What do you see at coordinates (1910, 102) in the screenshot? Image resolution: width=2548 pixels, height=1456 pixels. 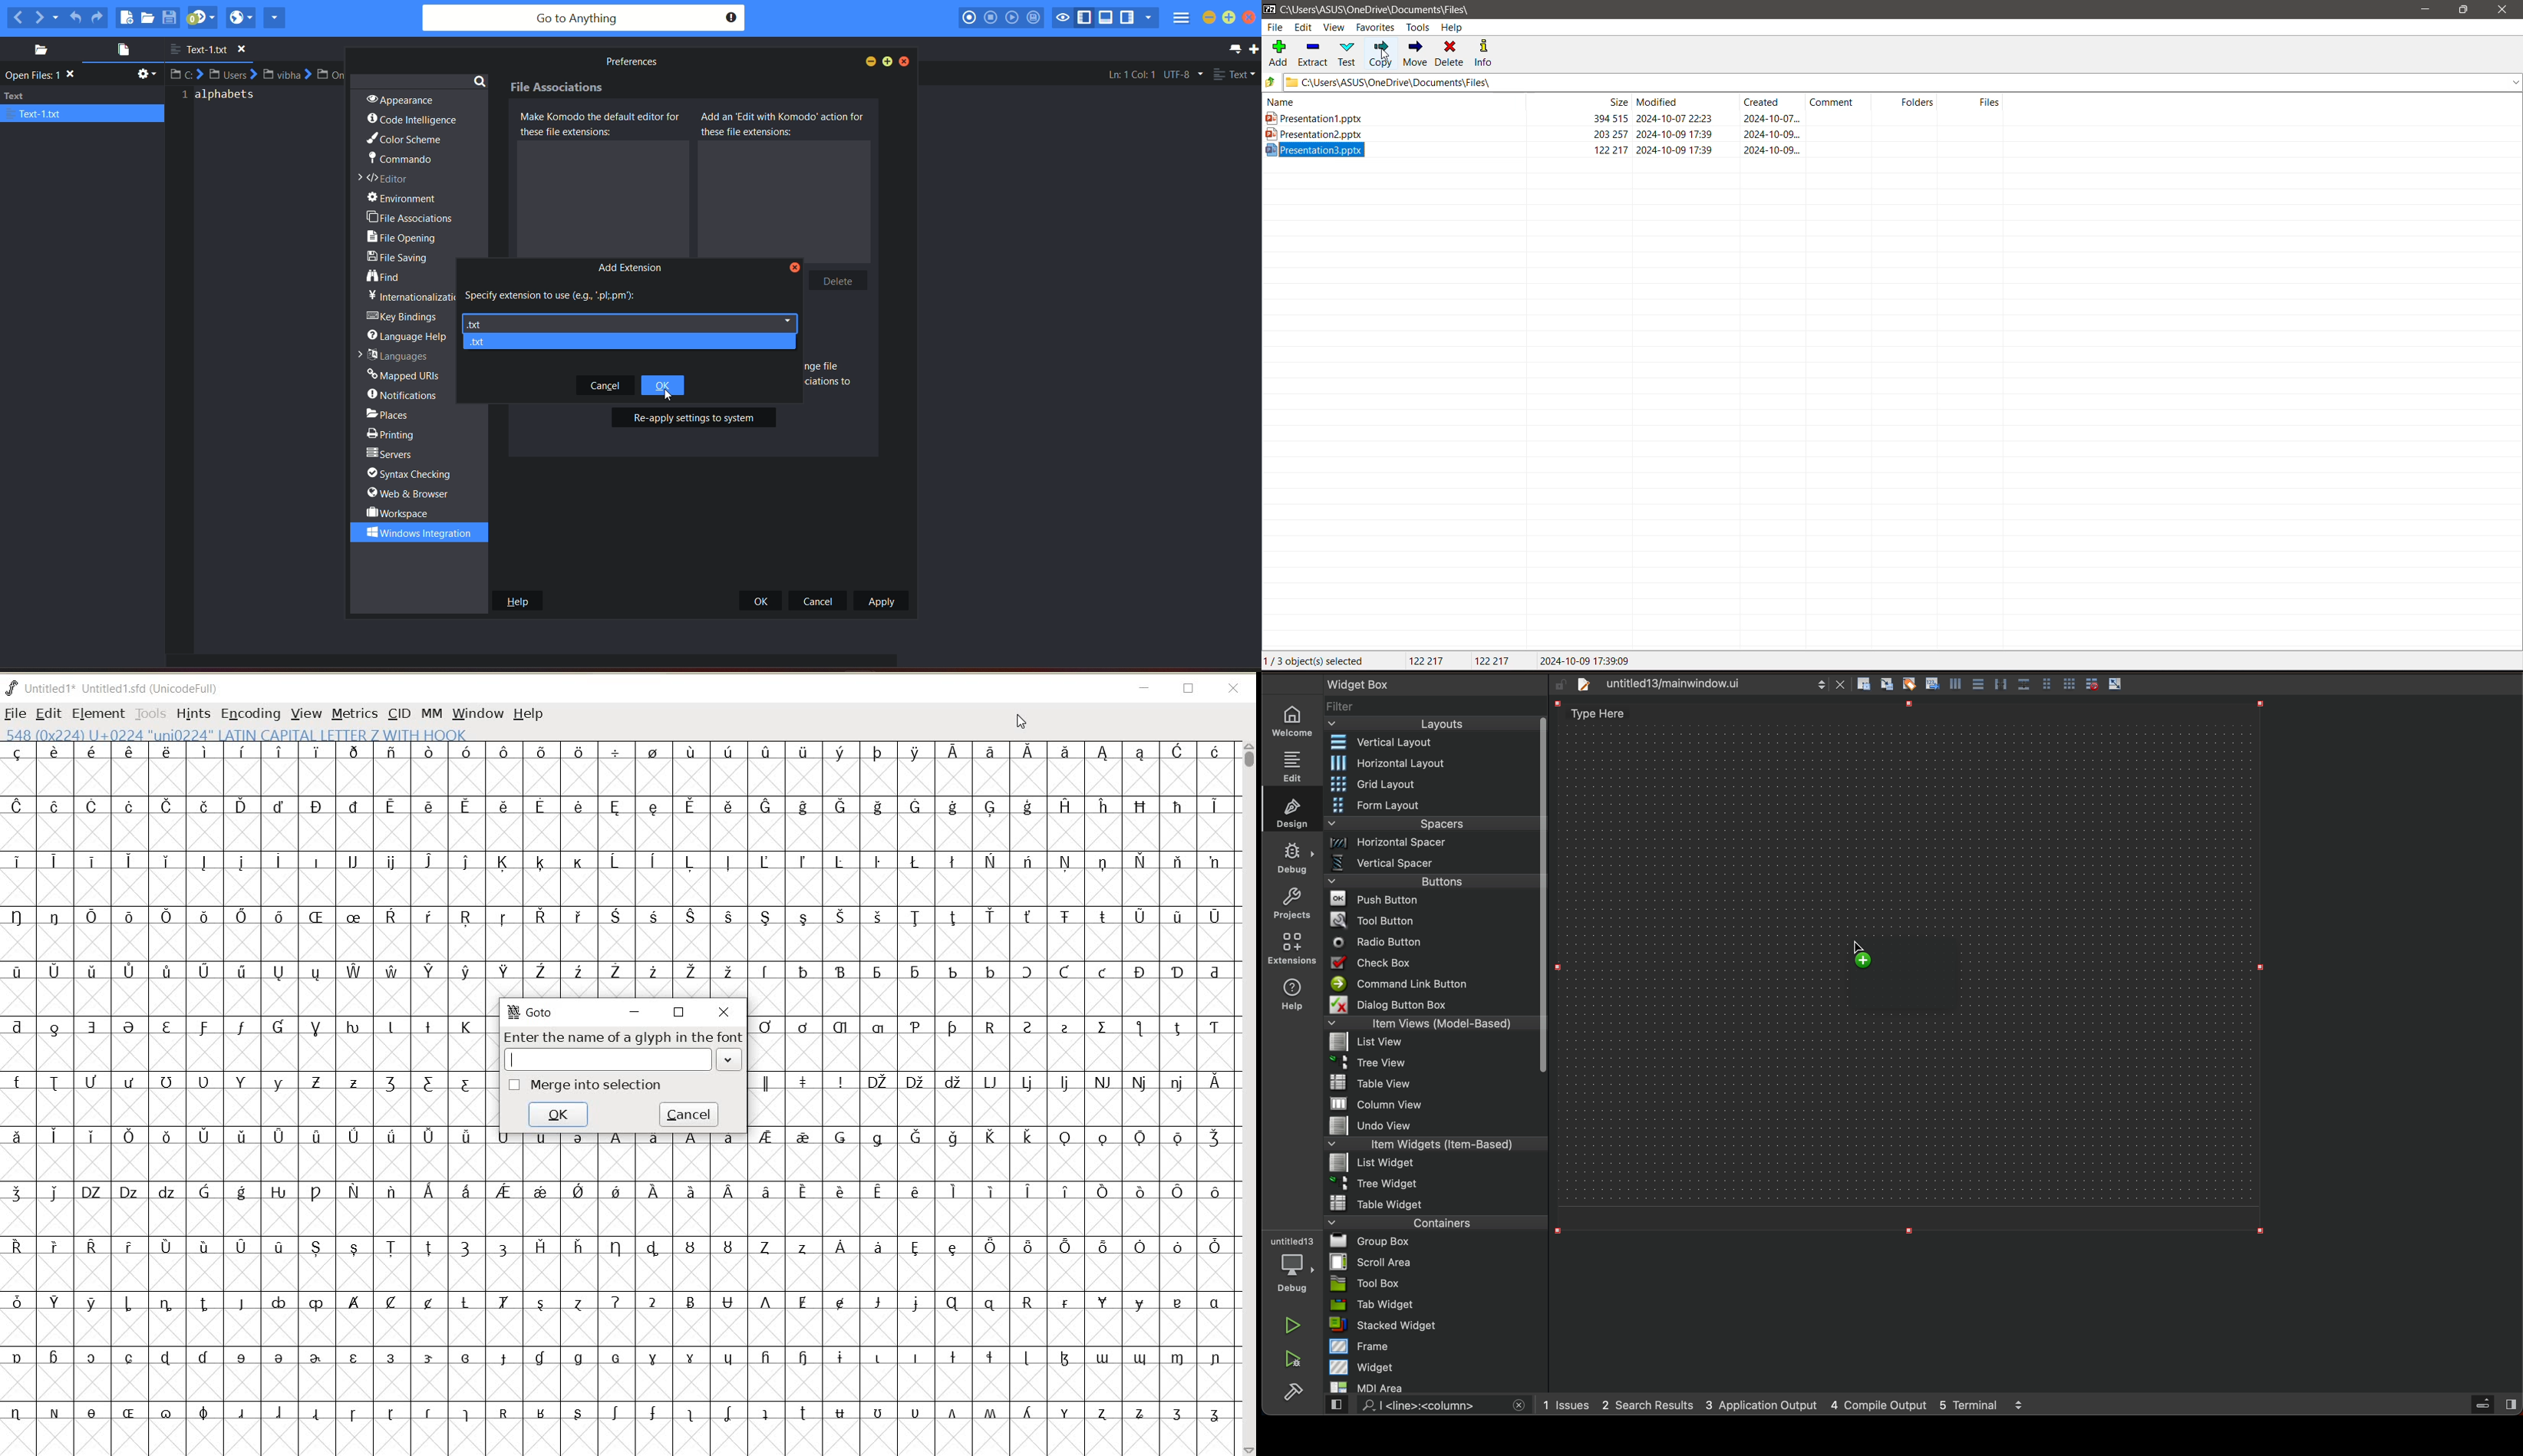 I see `Folders` at bounding box center [1910, 102].